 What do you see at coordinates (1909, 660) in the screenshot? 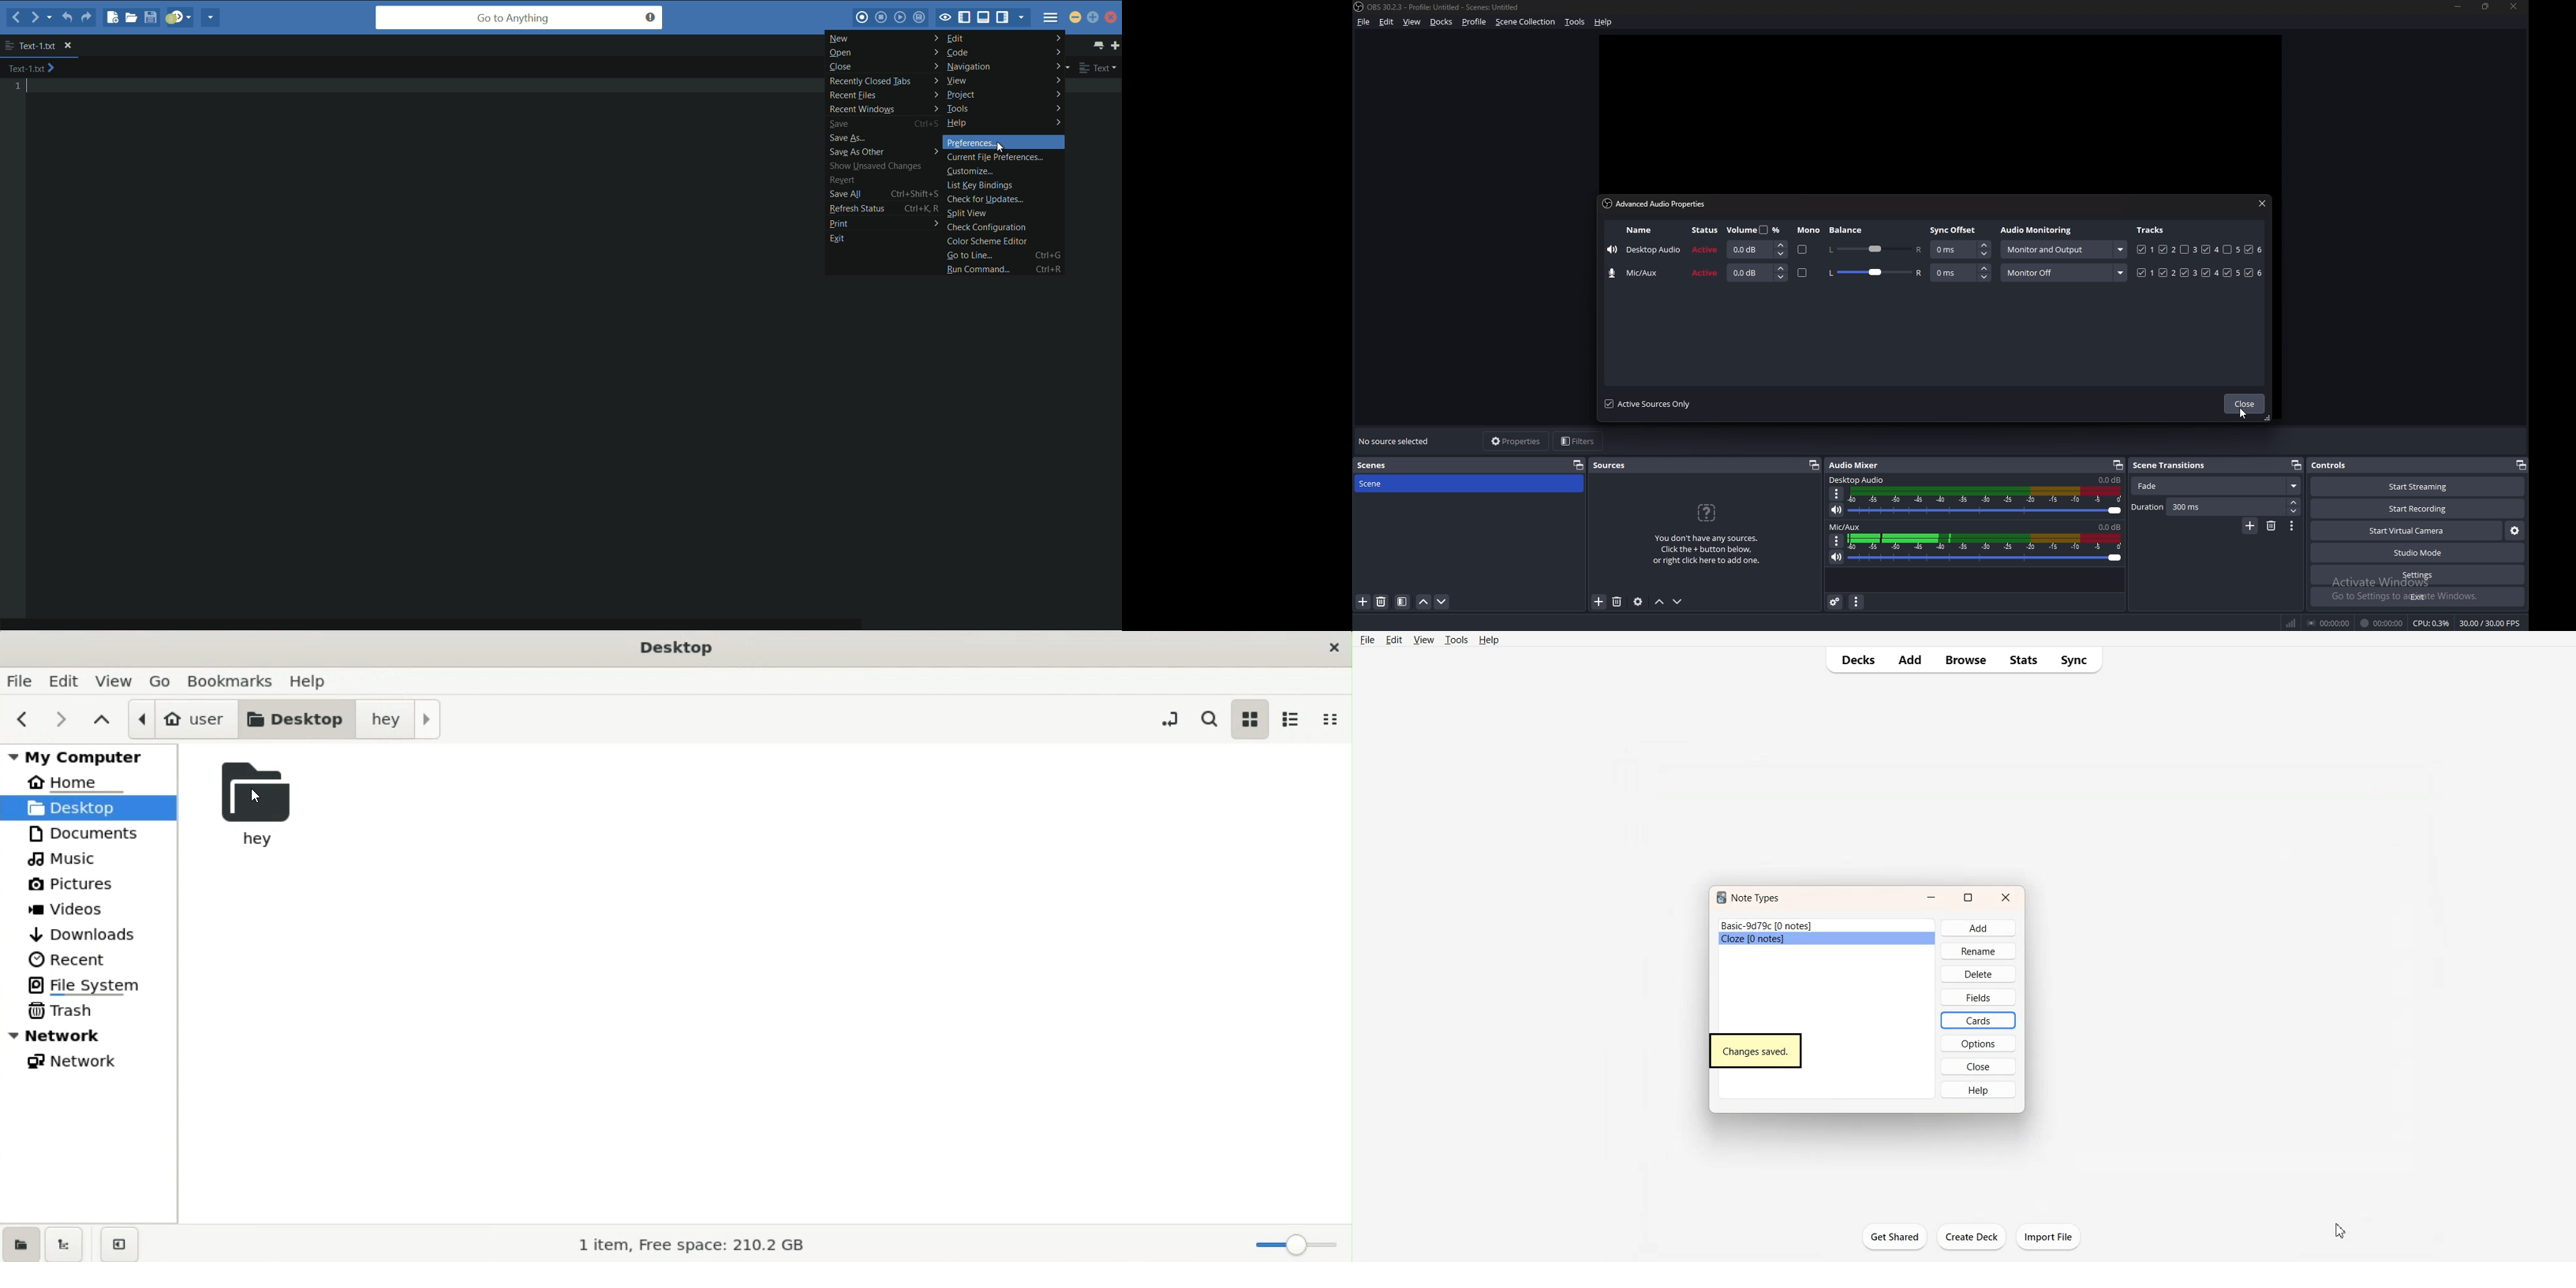
I see `Add` at bounding box center [1909, 660].